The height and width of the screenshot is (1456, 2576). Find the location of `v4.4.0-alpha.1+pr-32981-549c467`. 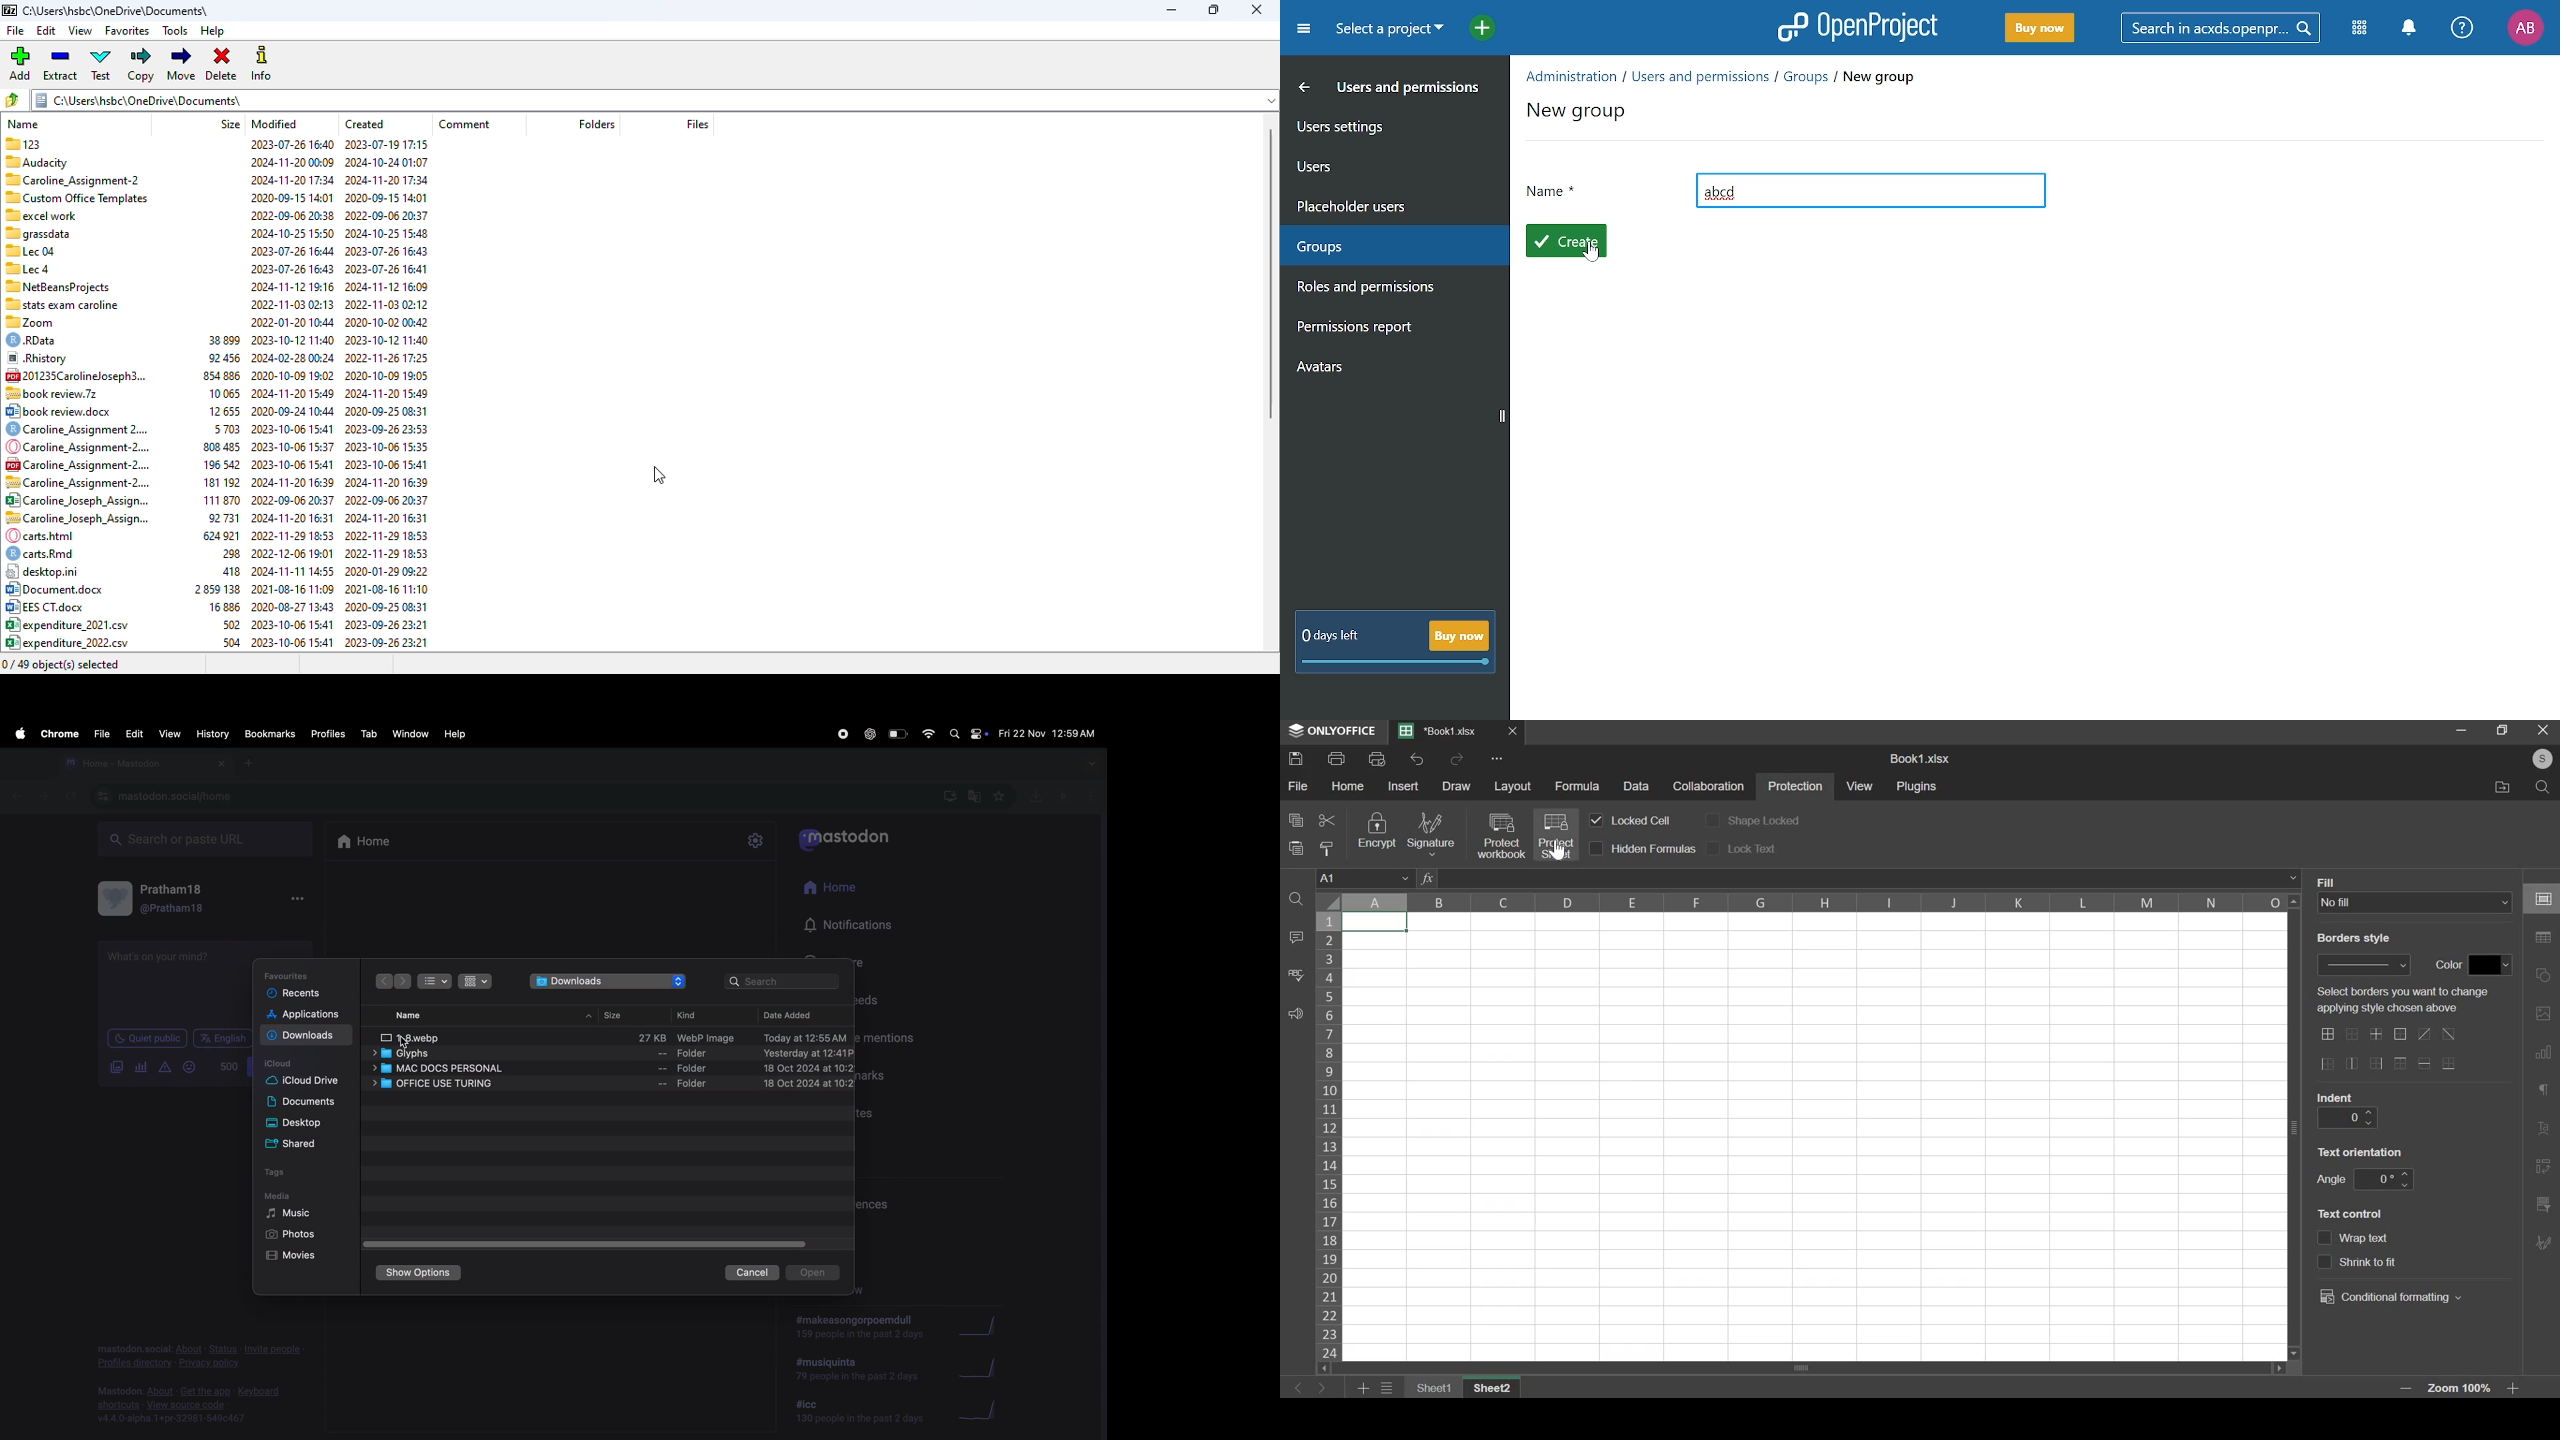

v4.4.0-alpha.1+pr-32981-549c467 is located at coordinates (171, 1419).